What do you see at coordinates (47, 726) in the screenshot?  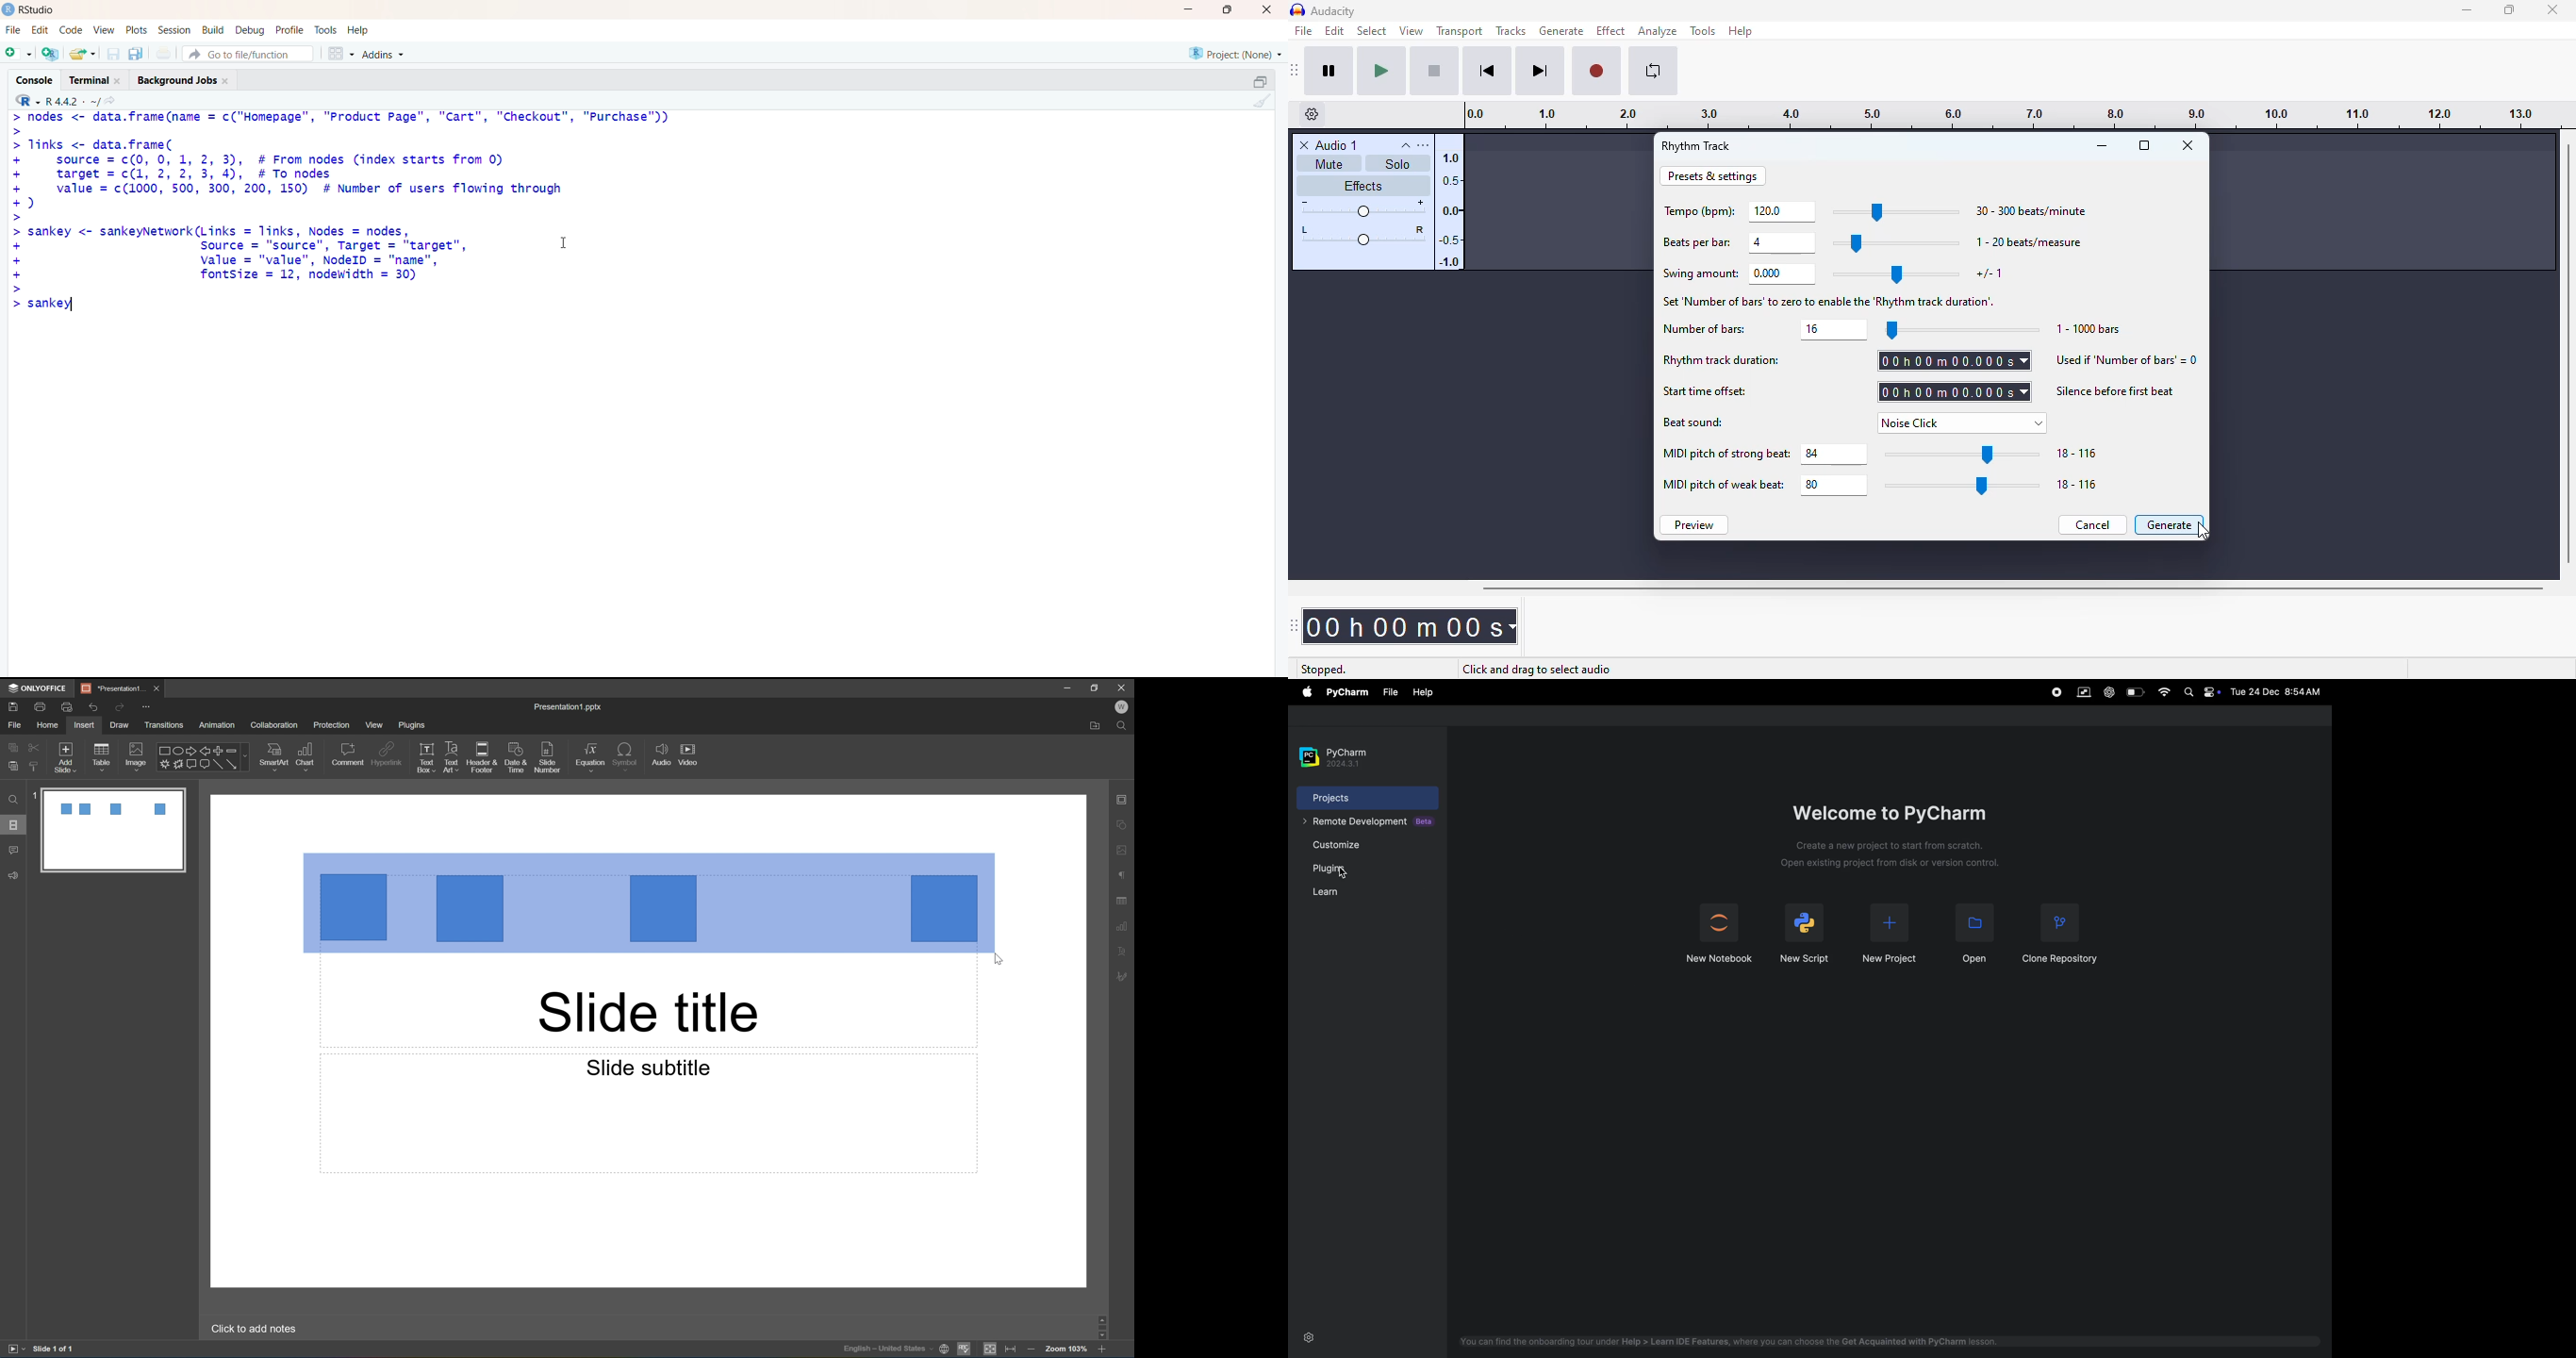 I see `home` at bounding box center [47, 726].